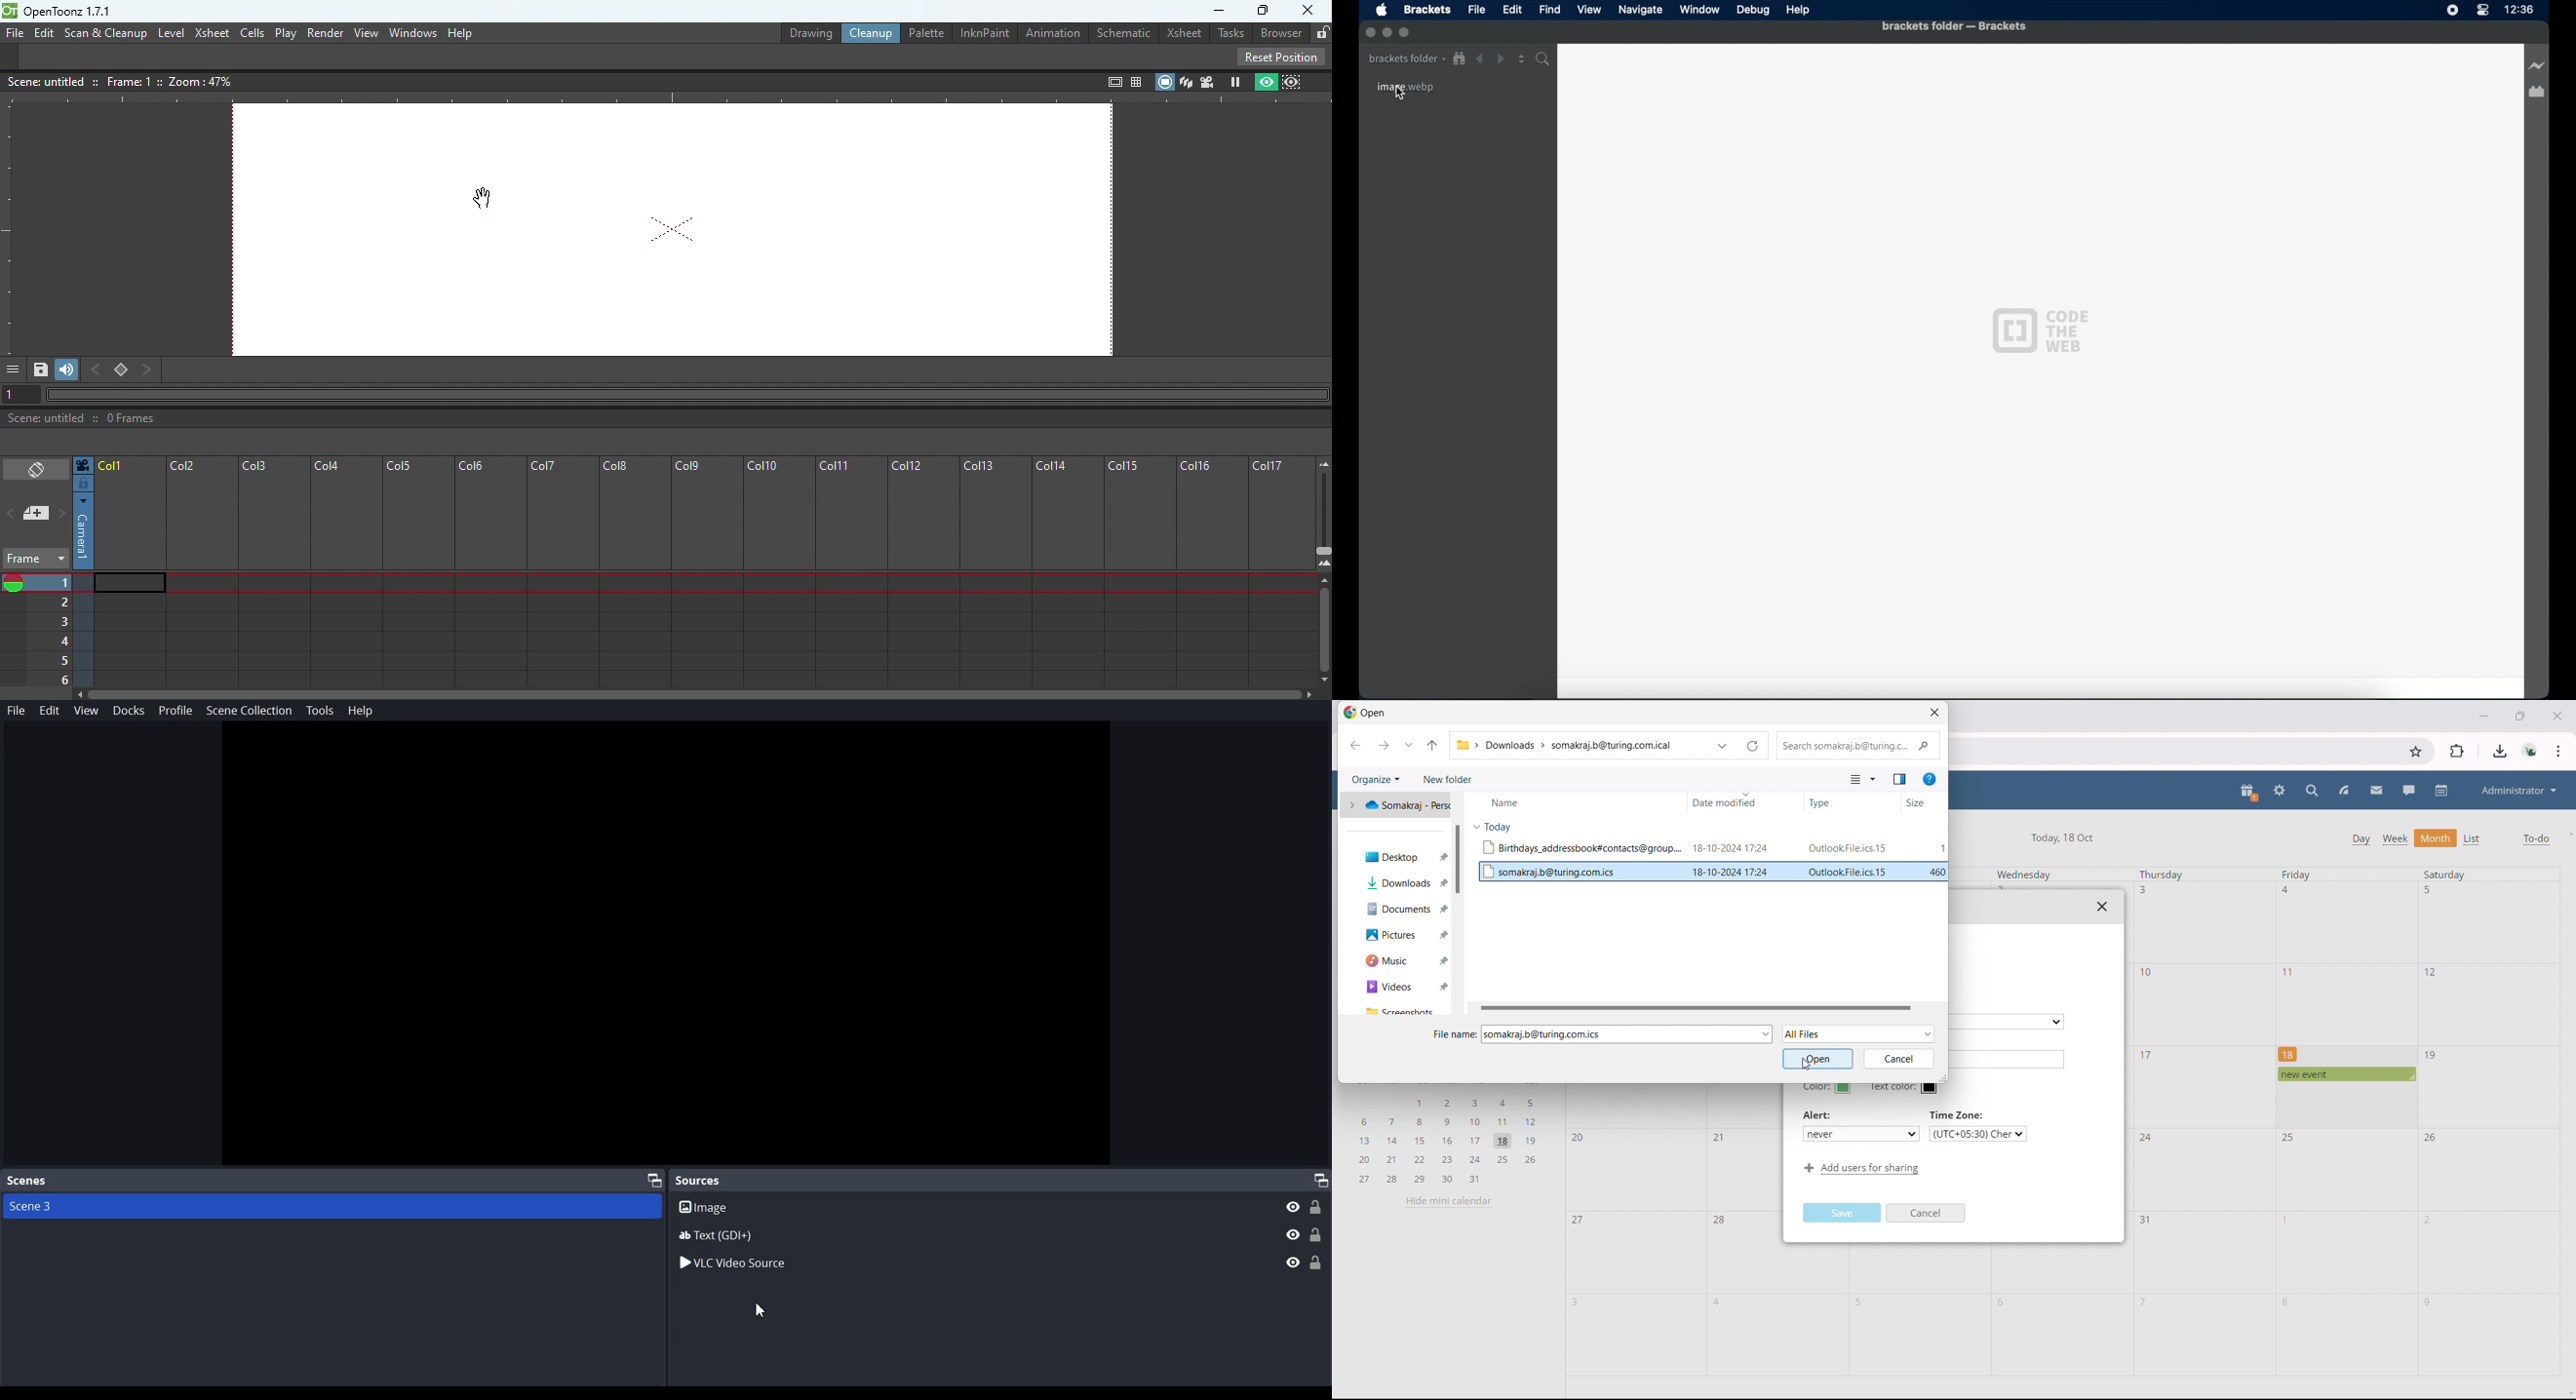 This screenshot has height=1400, width=2576. What do you see at coordinates (1480, 11) in the screenshot?
I see `File` at bounding box center [1480, 11].